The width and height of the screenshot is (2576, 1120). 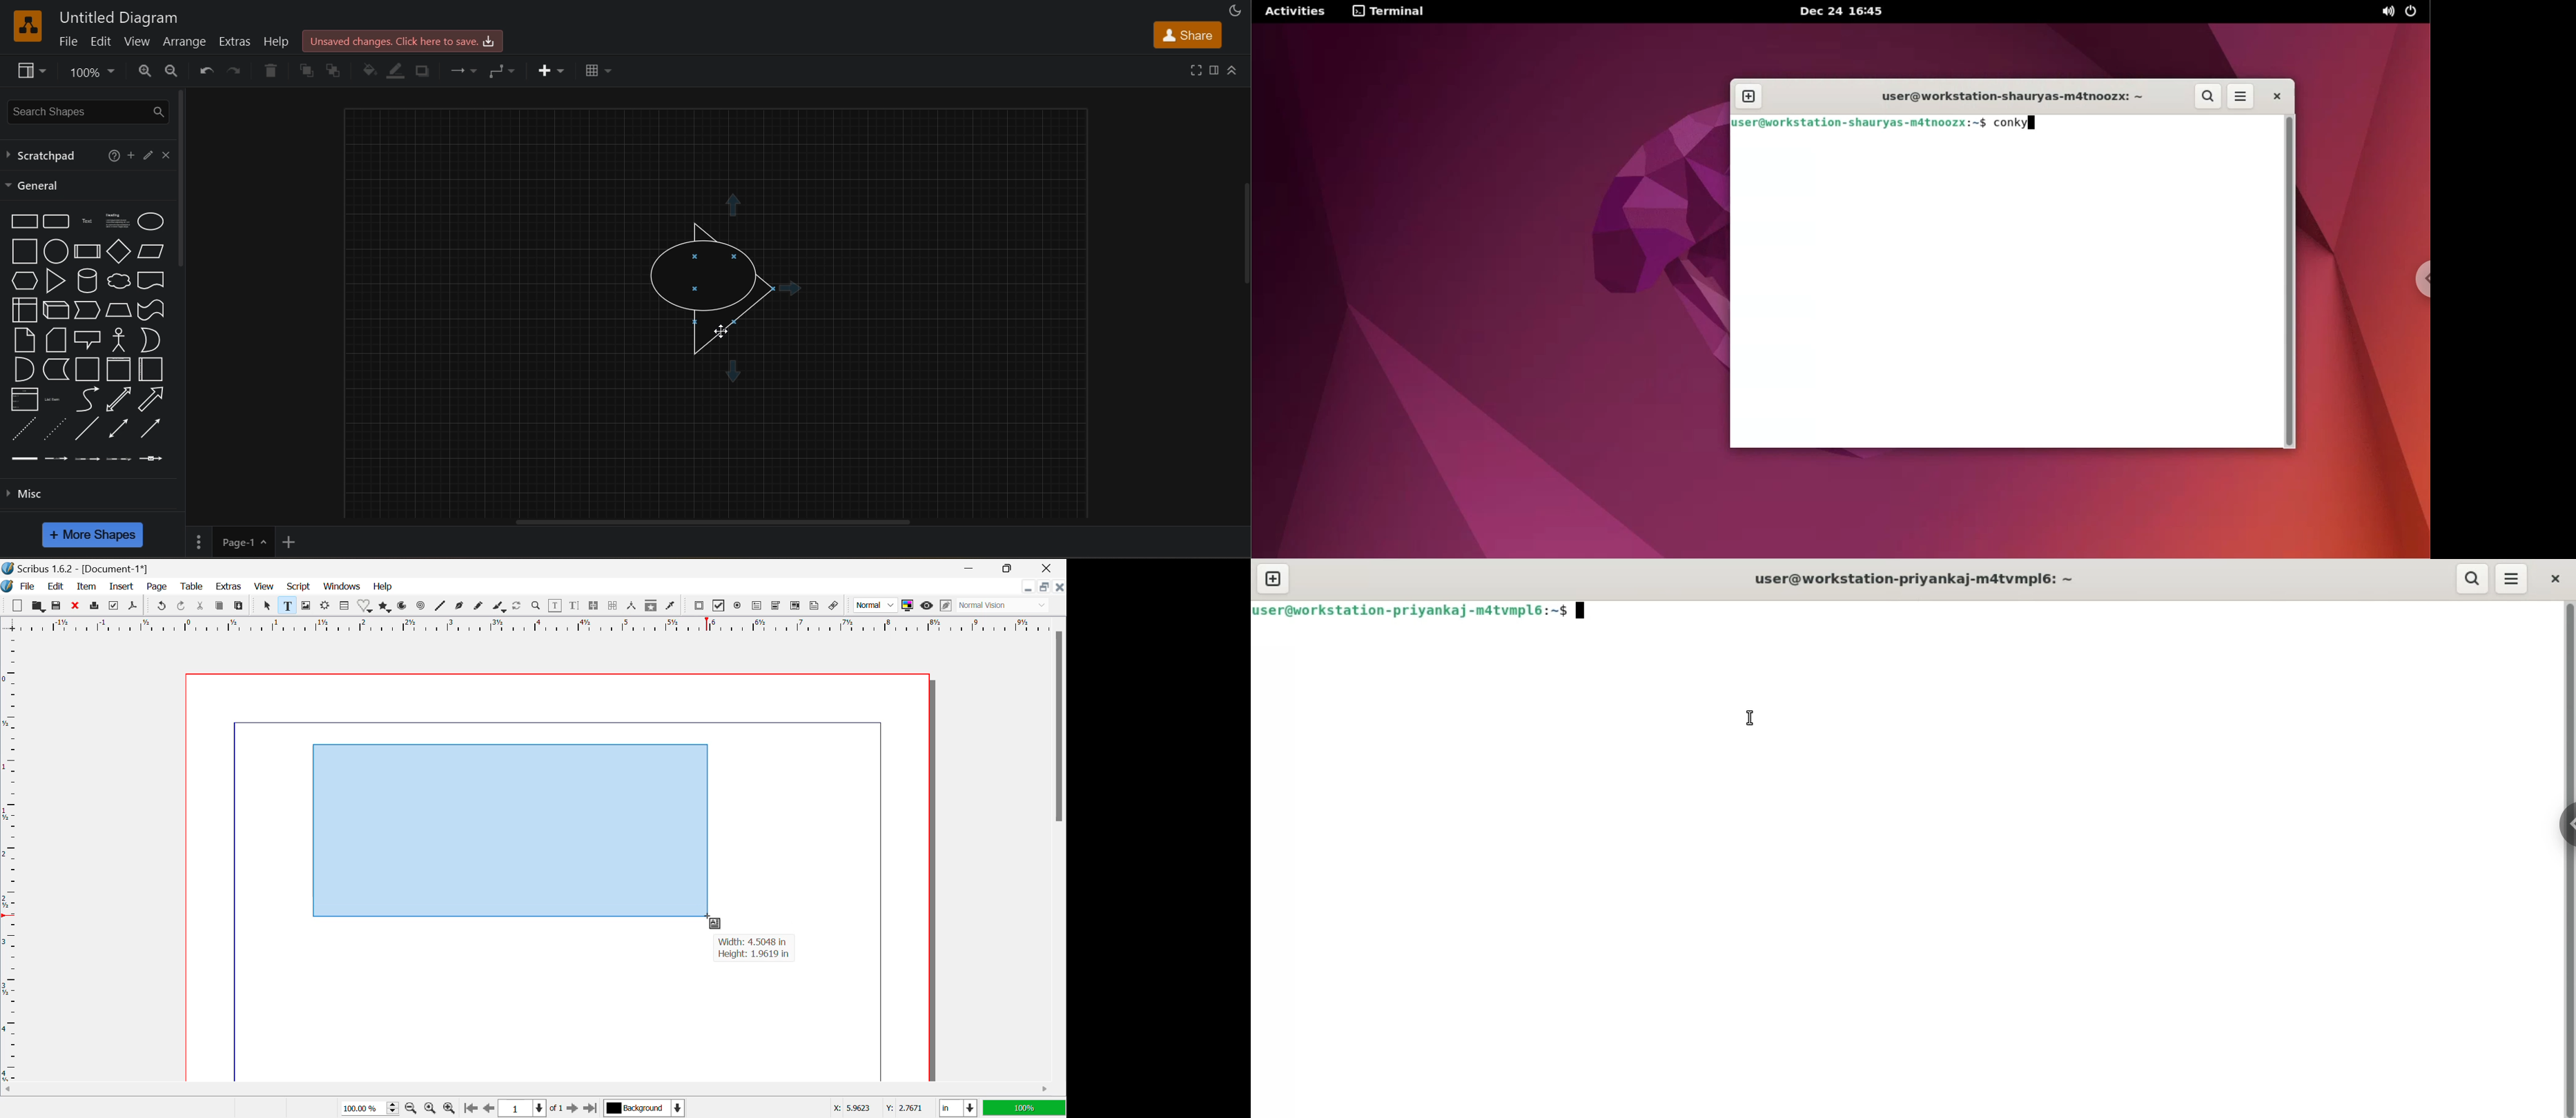 What do you see at coordinates (383, 587) in the screenshot?
I see `Help` at bounding box center [383, 587].